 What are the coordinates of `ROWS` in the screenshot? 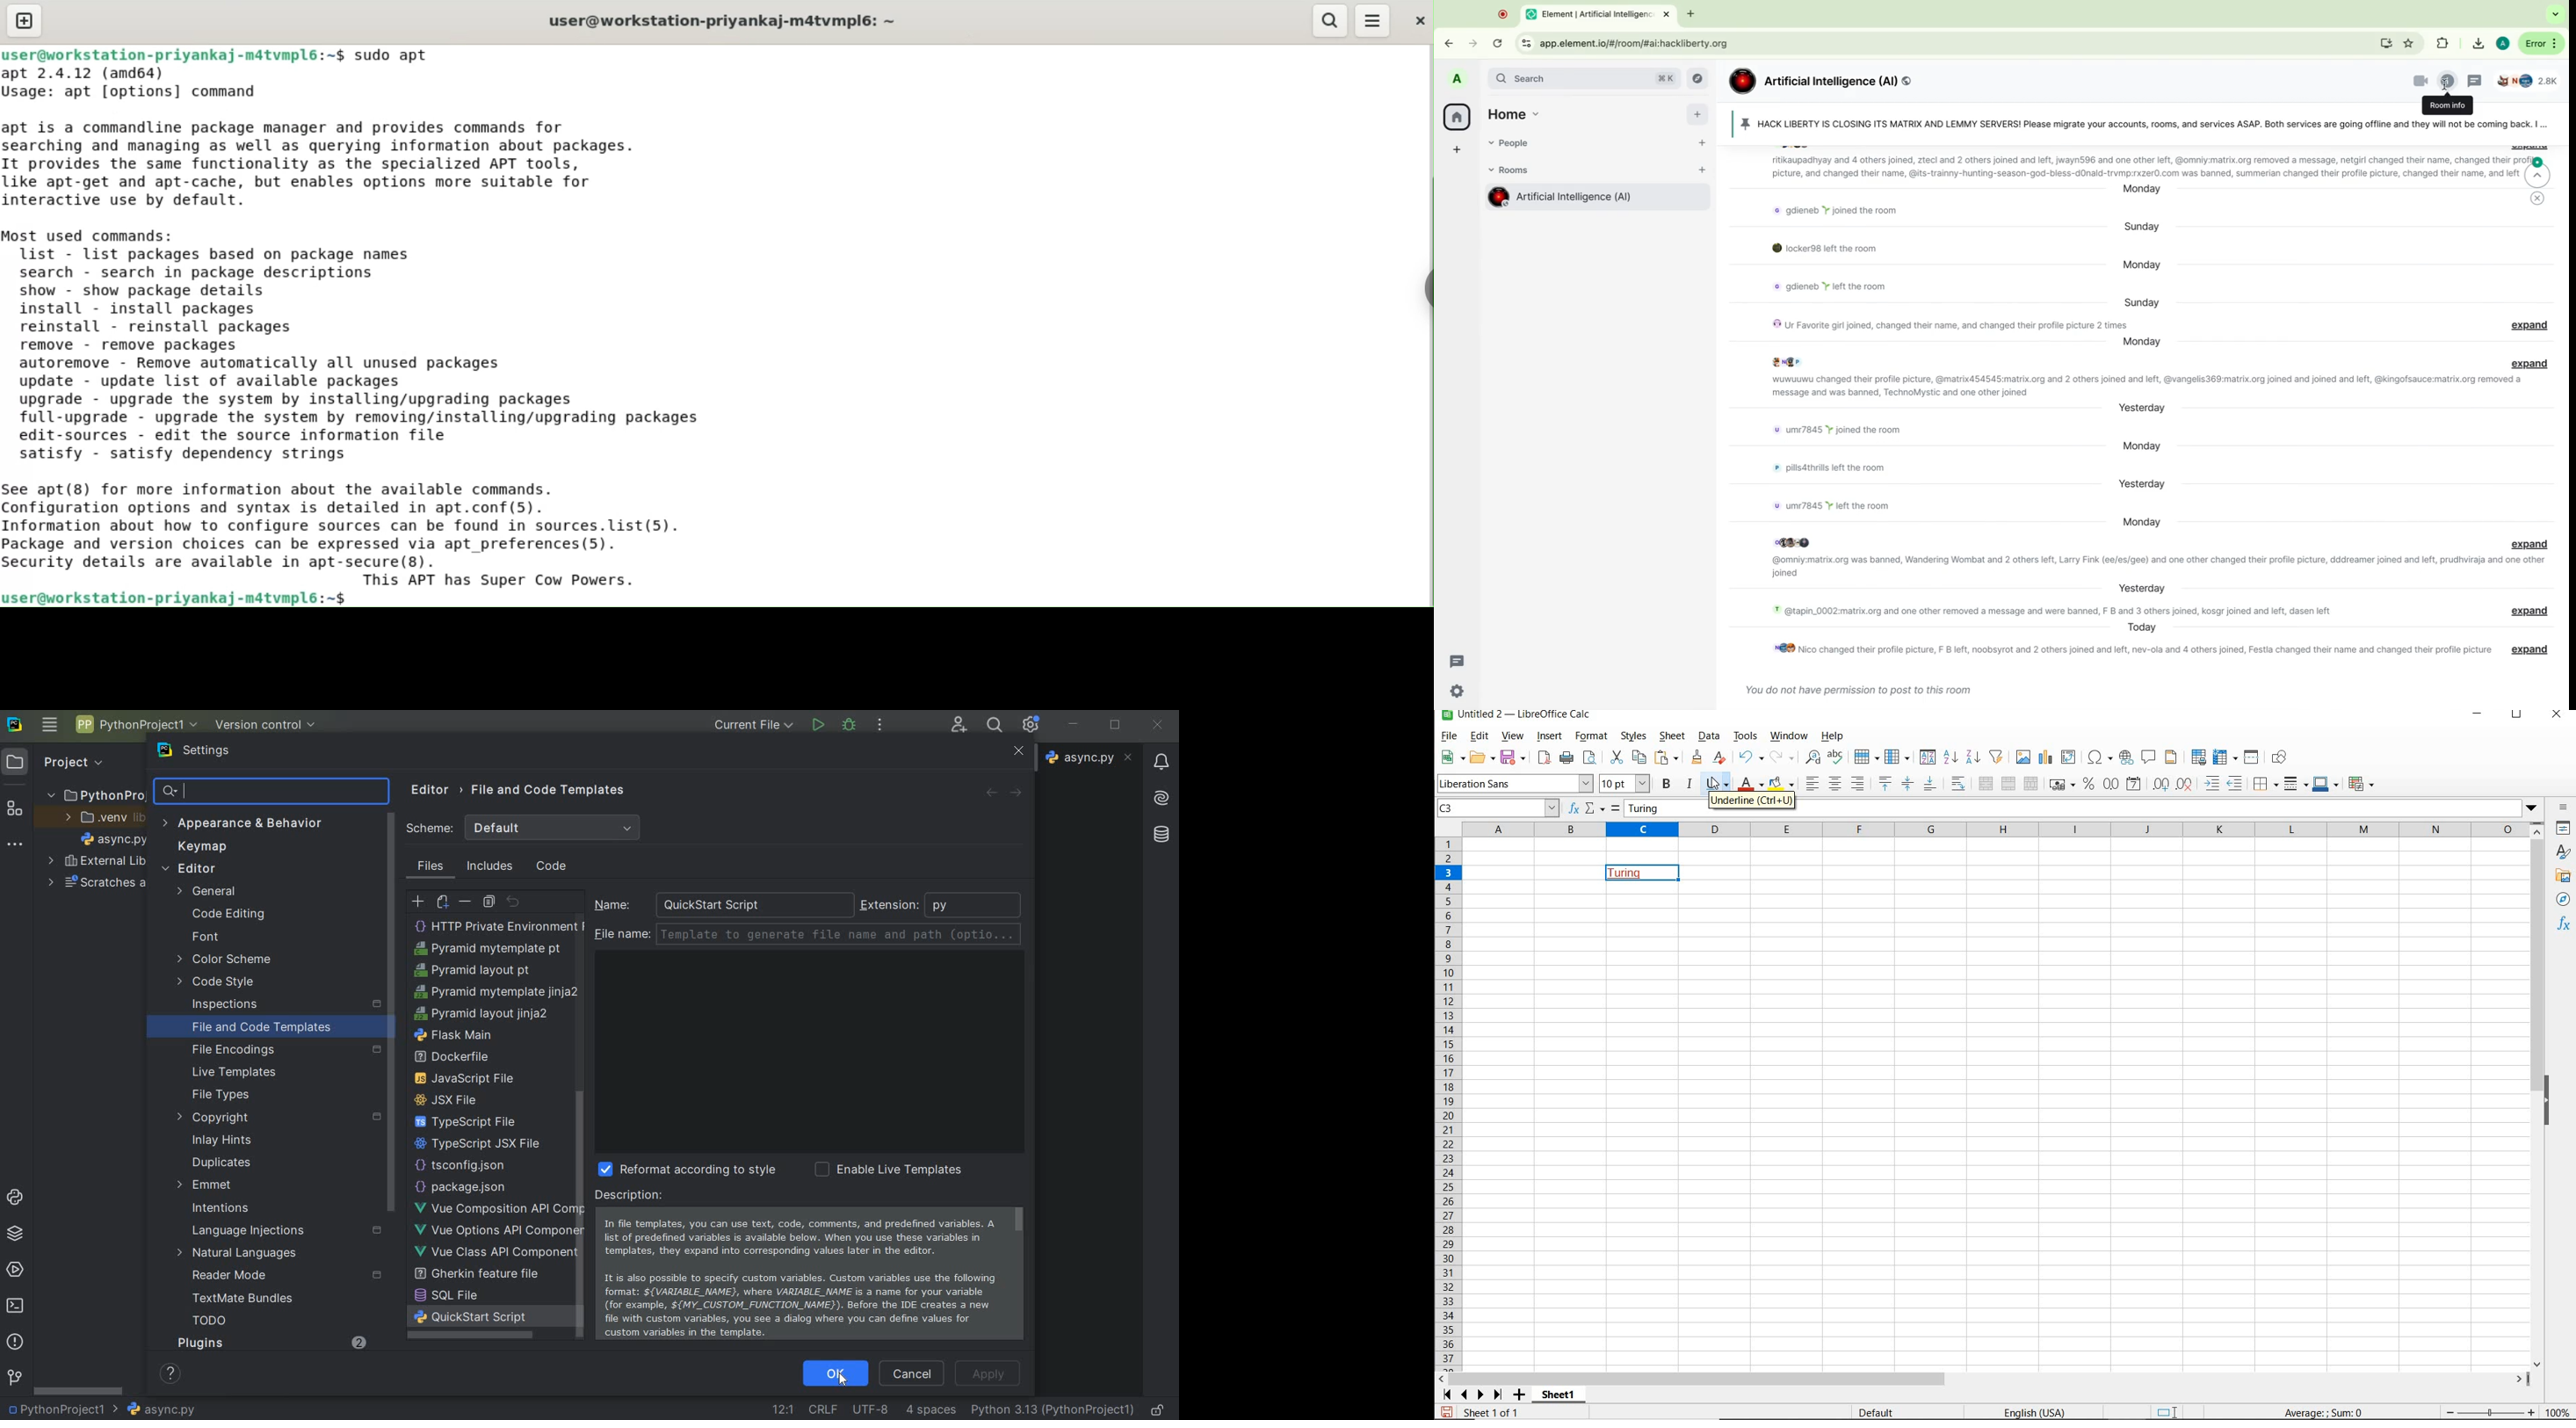 It's located at (1448, 1106).